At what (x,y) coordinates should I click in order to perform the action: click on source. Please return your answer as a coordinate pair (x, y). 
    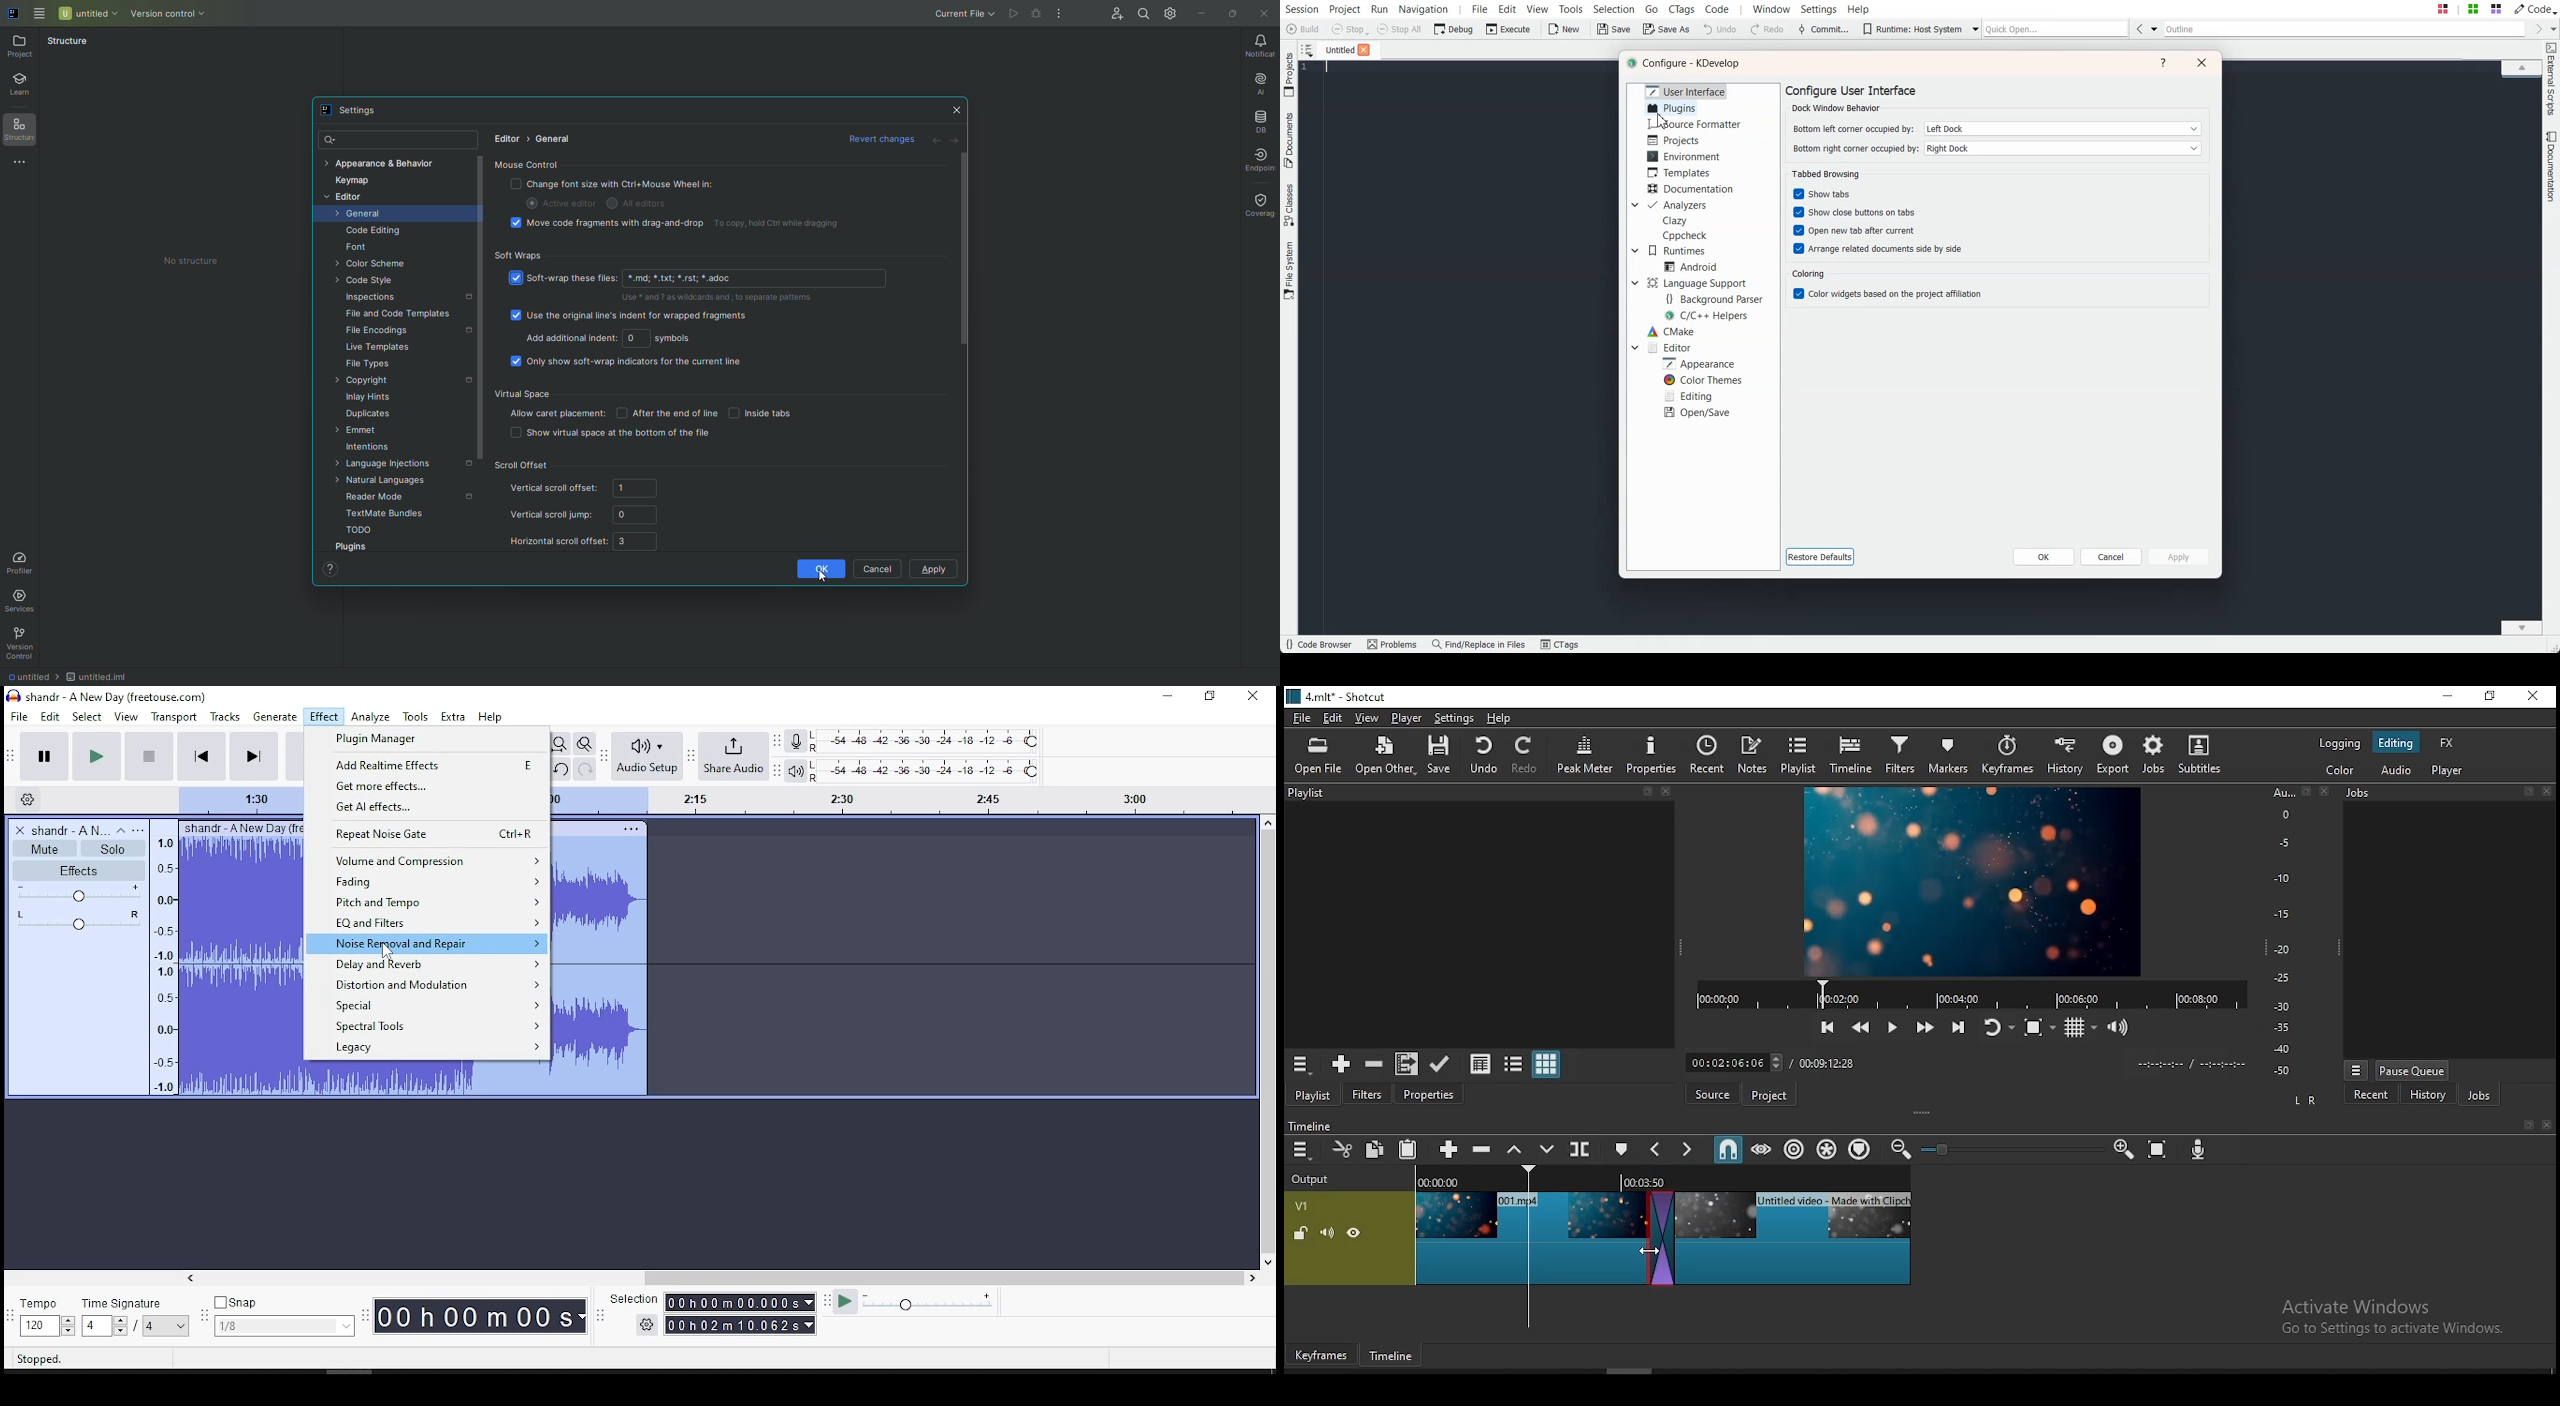
    Looking at the image, I should click on (1708, 1095).